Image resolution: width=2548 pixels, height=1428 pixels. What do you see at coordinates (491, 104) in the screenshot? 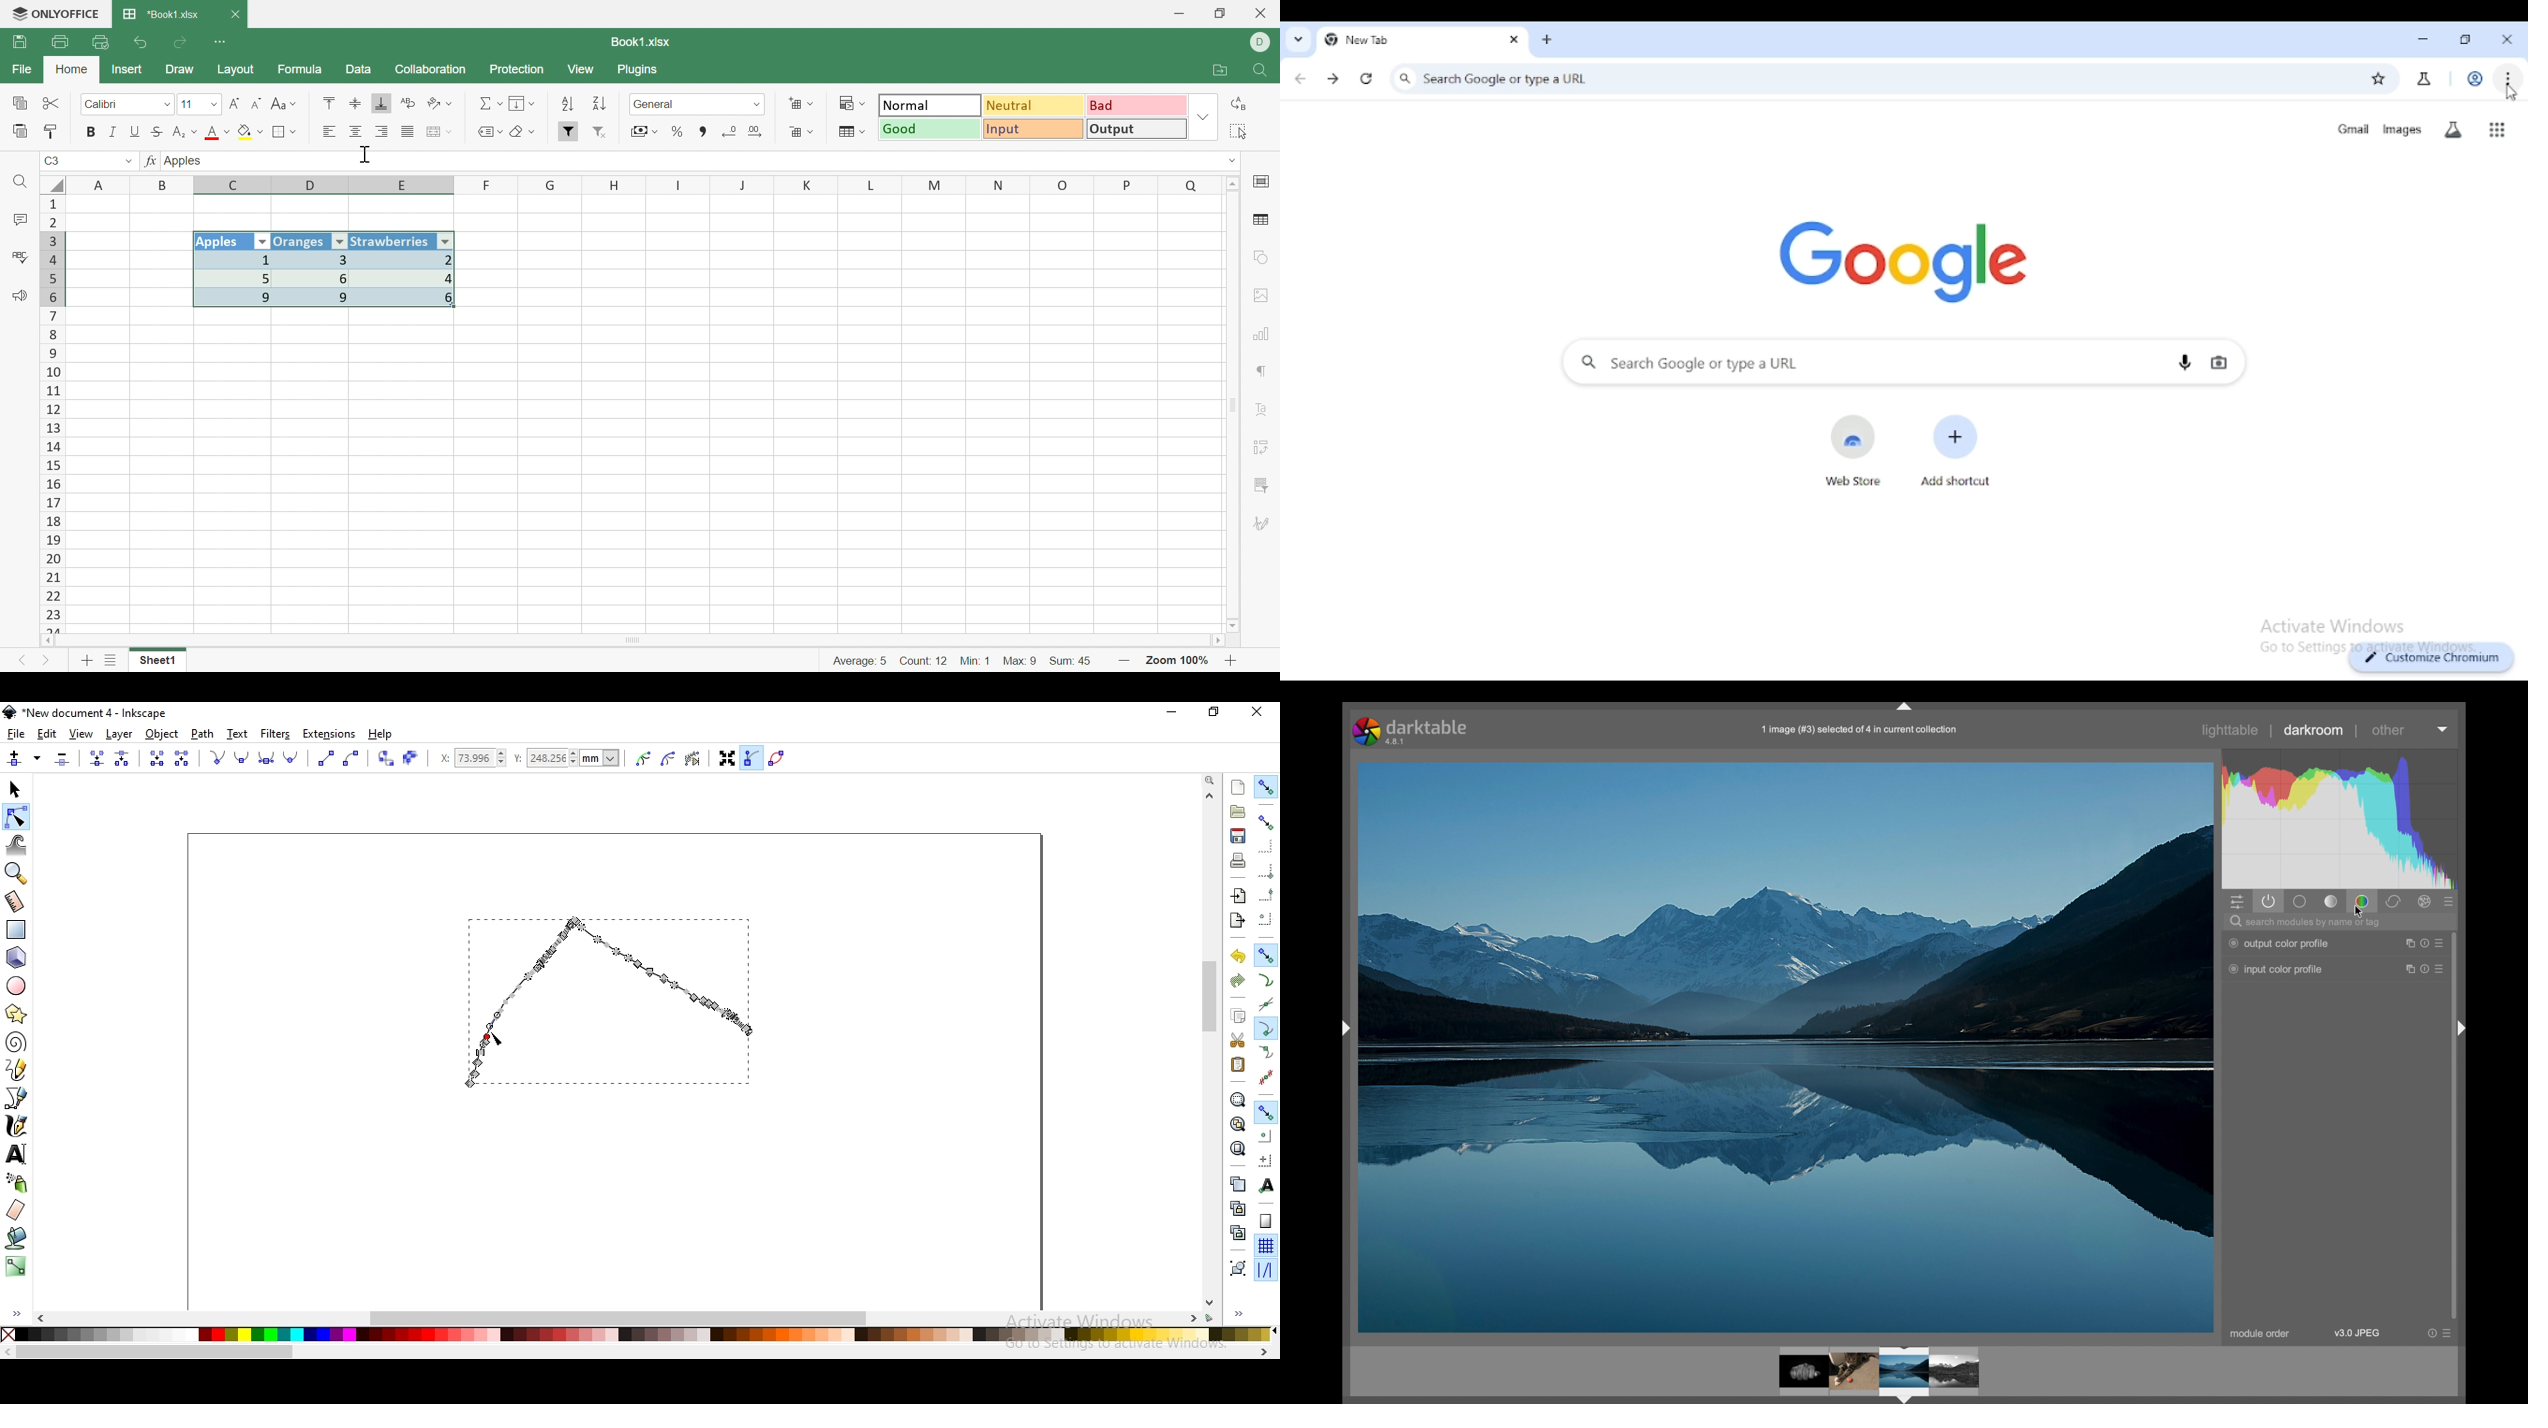
I see `Summation` at bounding box center [491, 104].